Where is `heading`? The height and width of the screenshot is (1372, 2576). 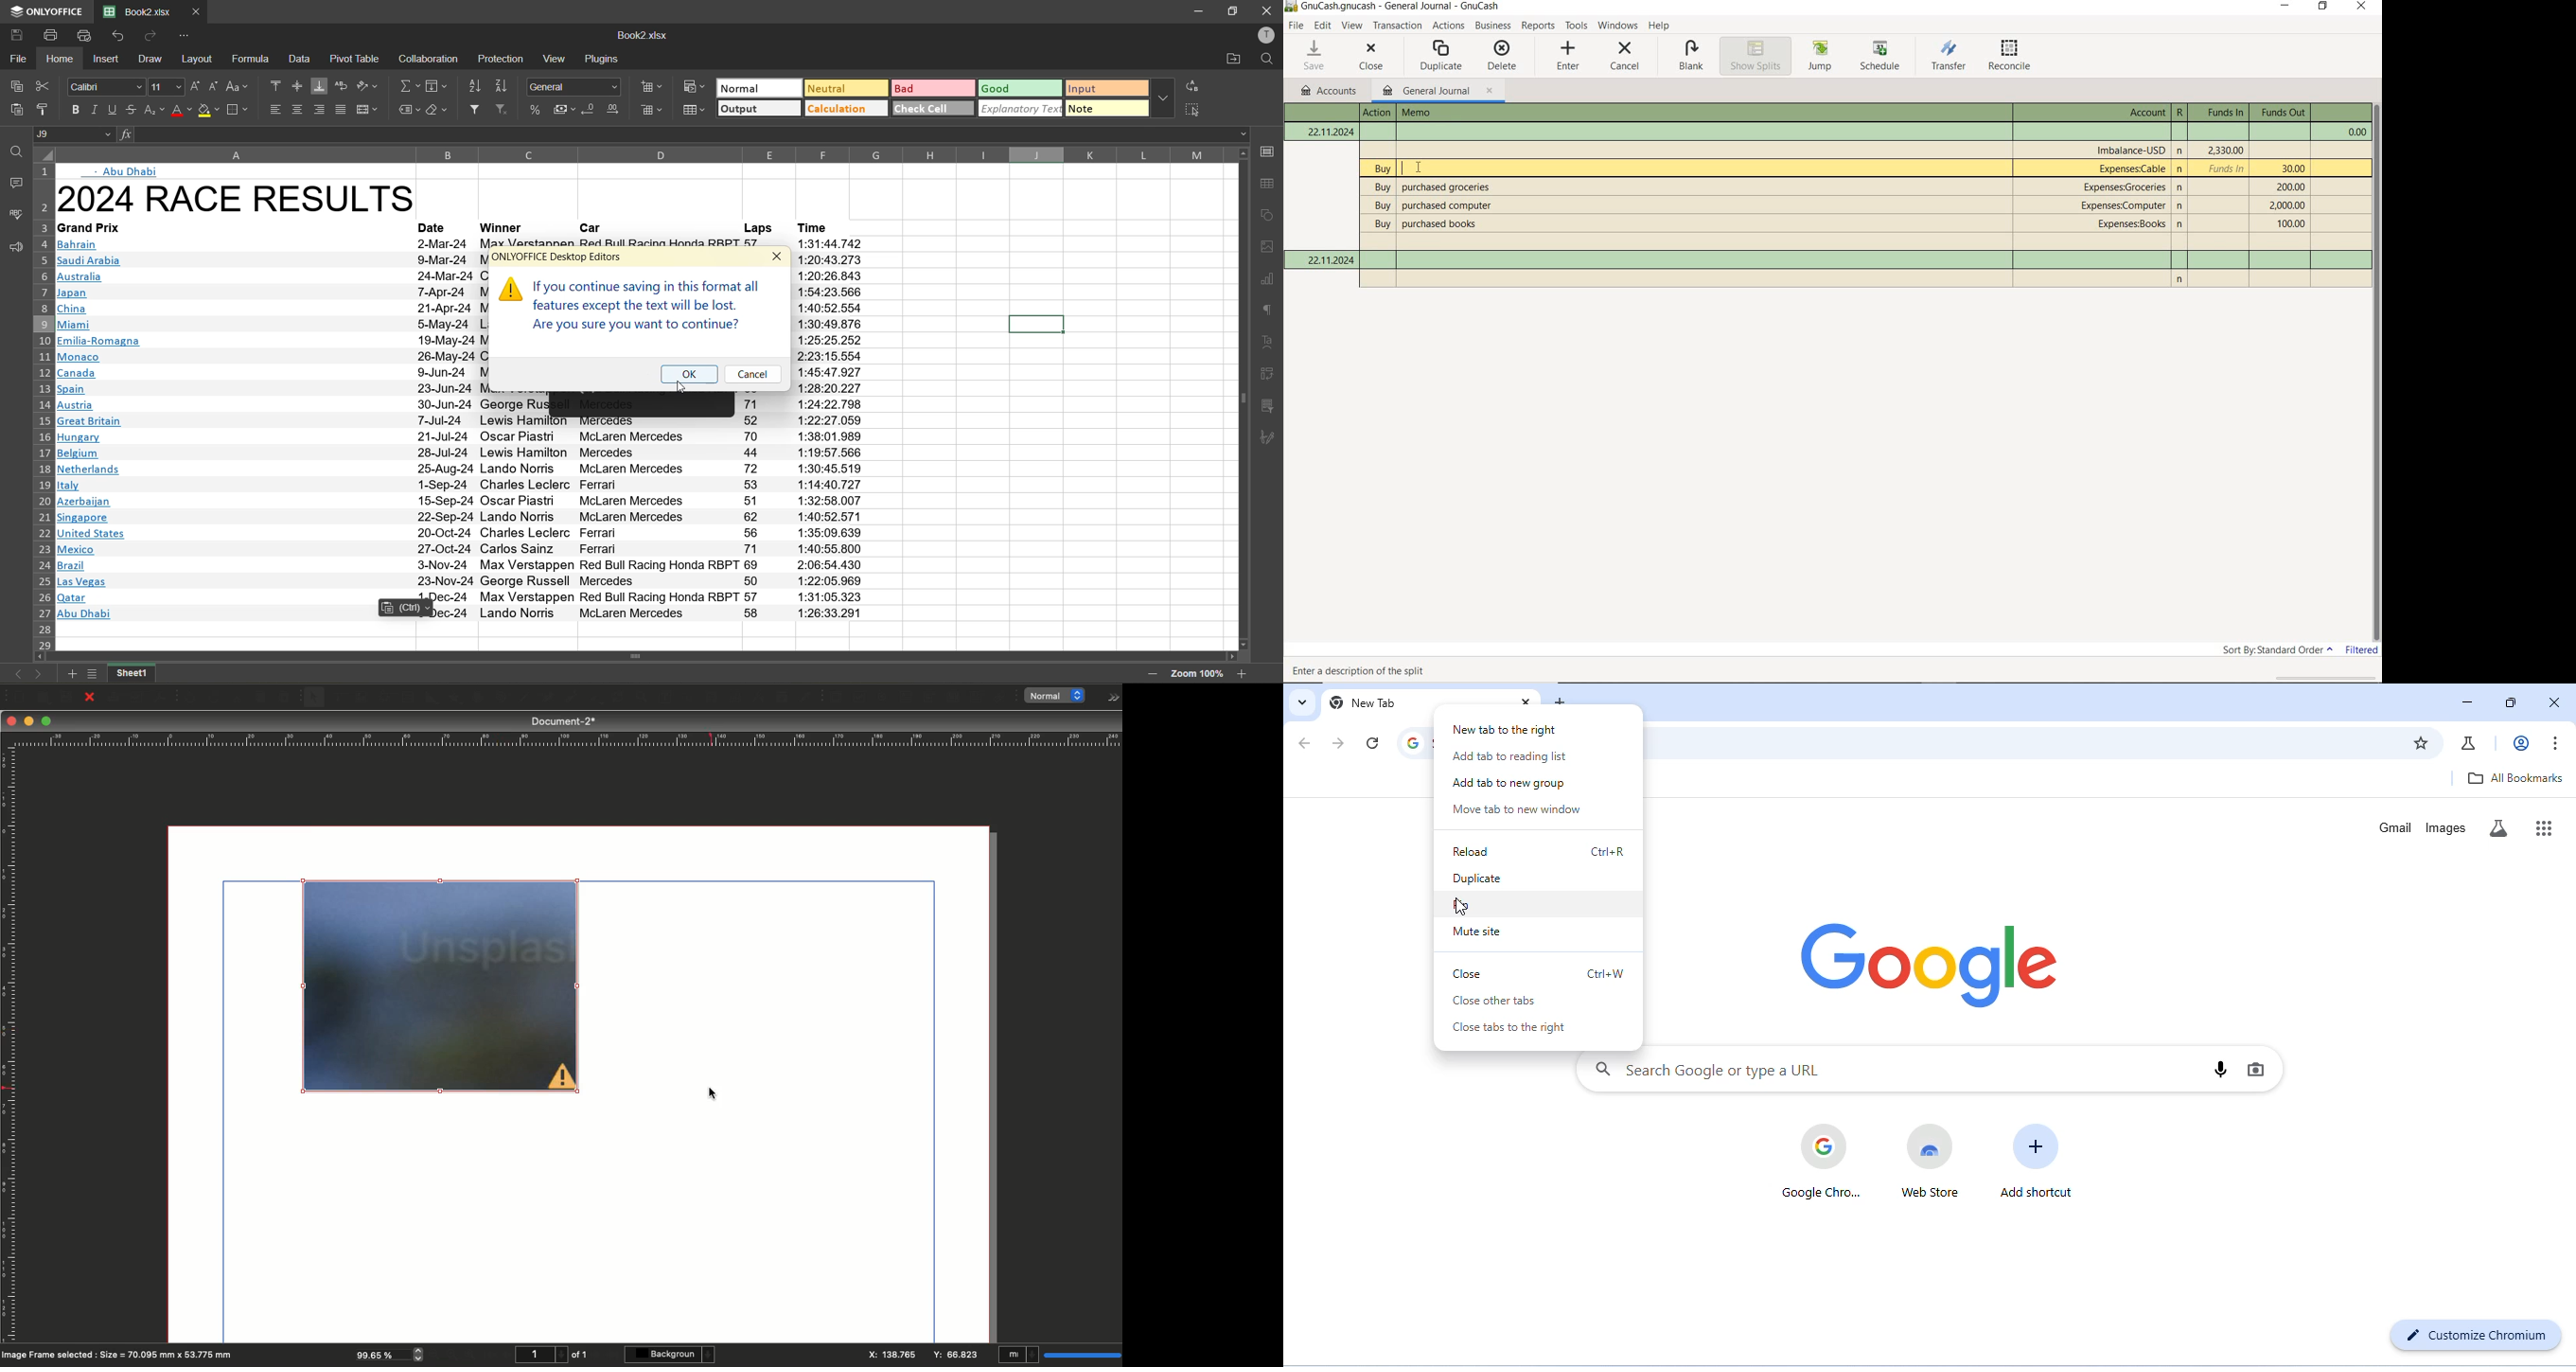 heading is located at coordinates (257, 198).